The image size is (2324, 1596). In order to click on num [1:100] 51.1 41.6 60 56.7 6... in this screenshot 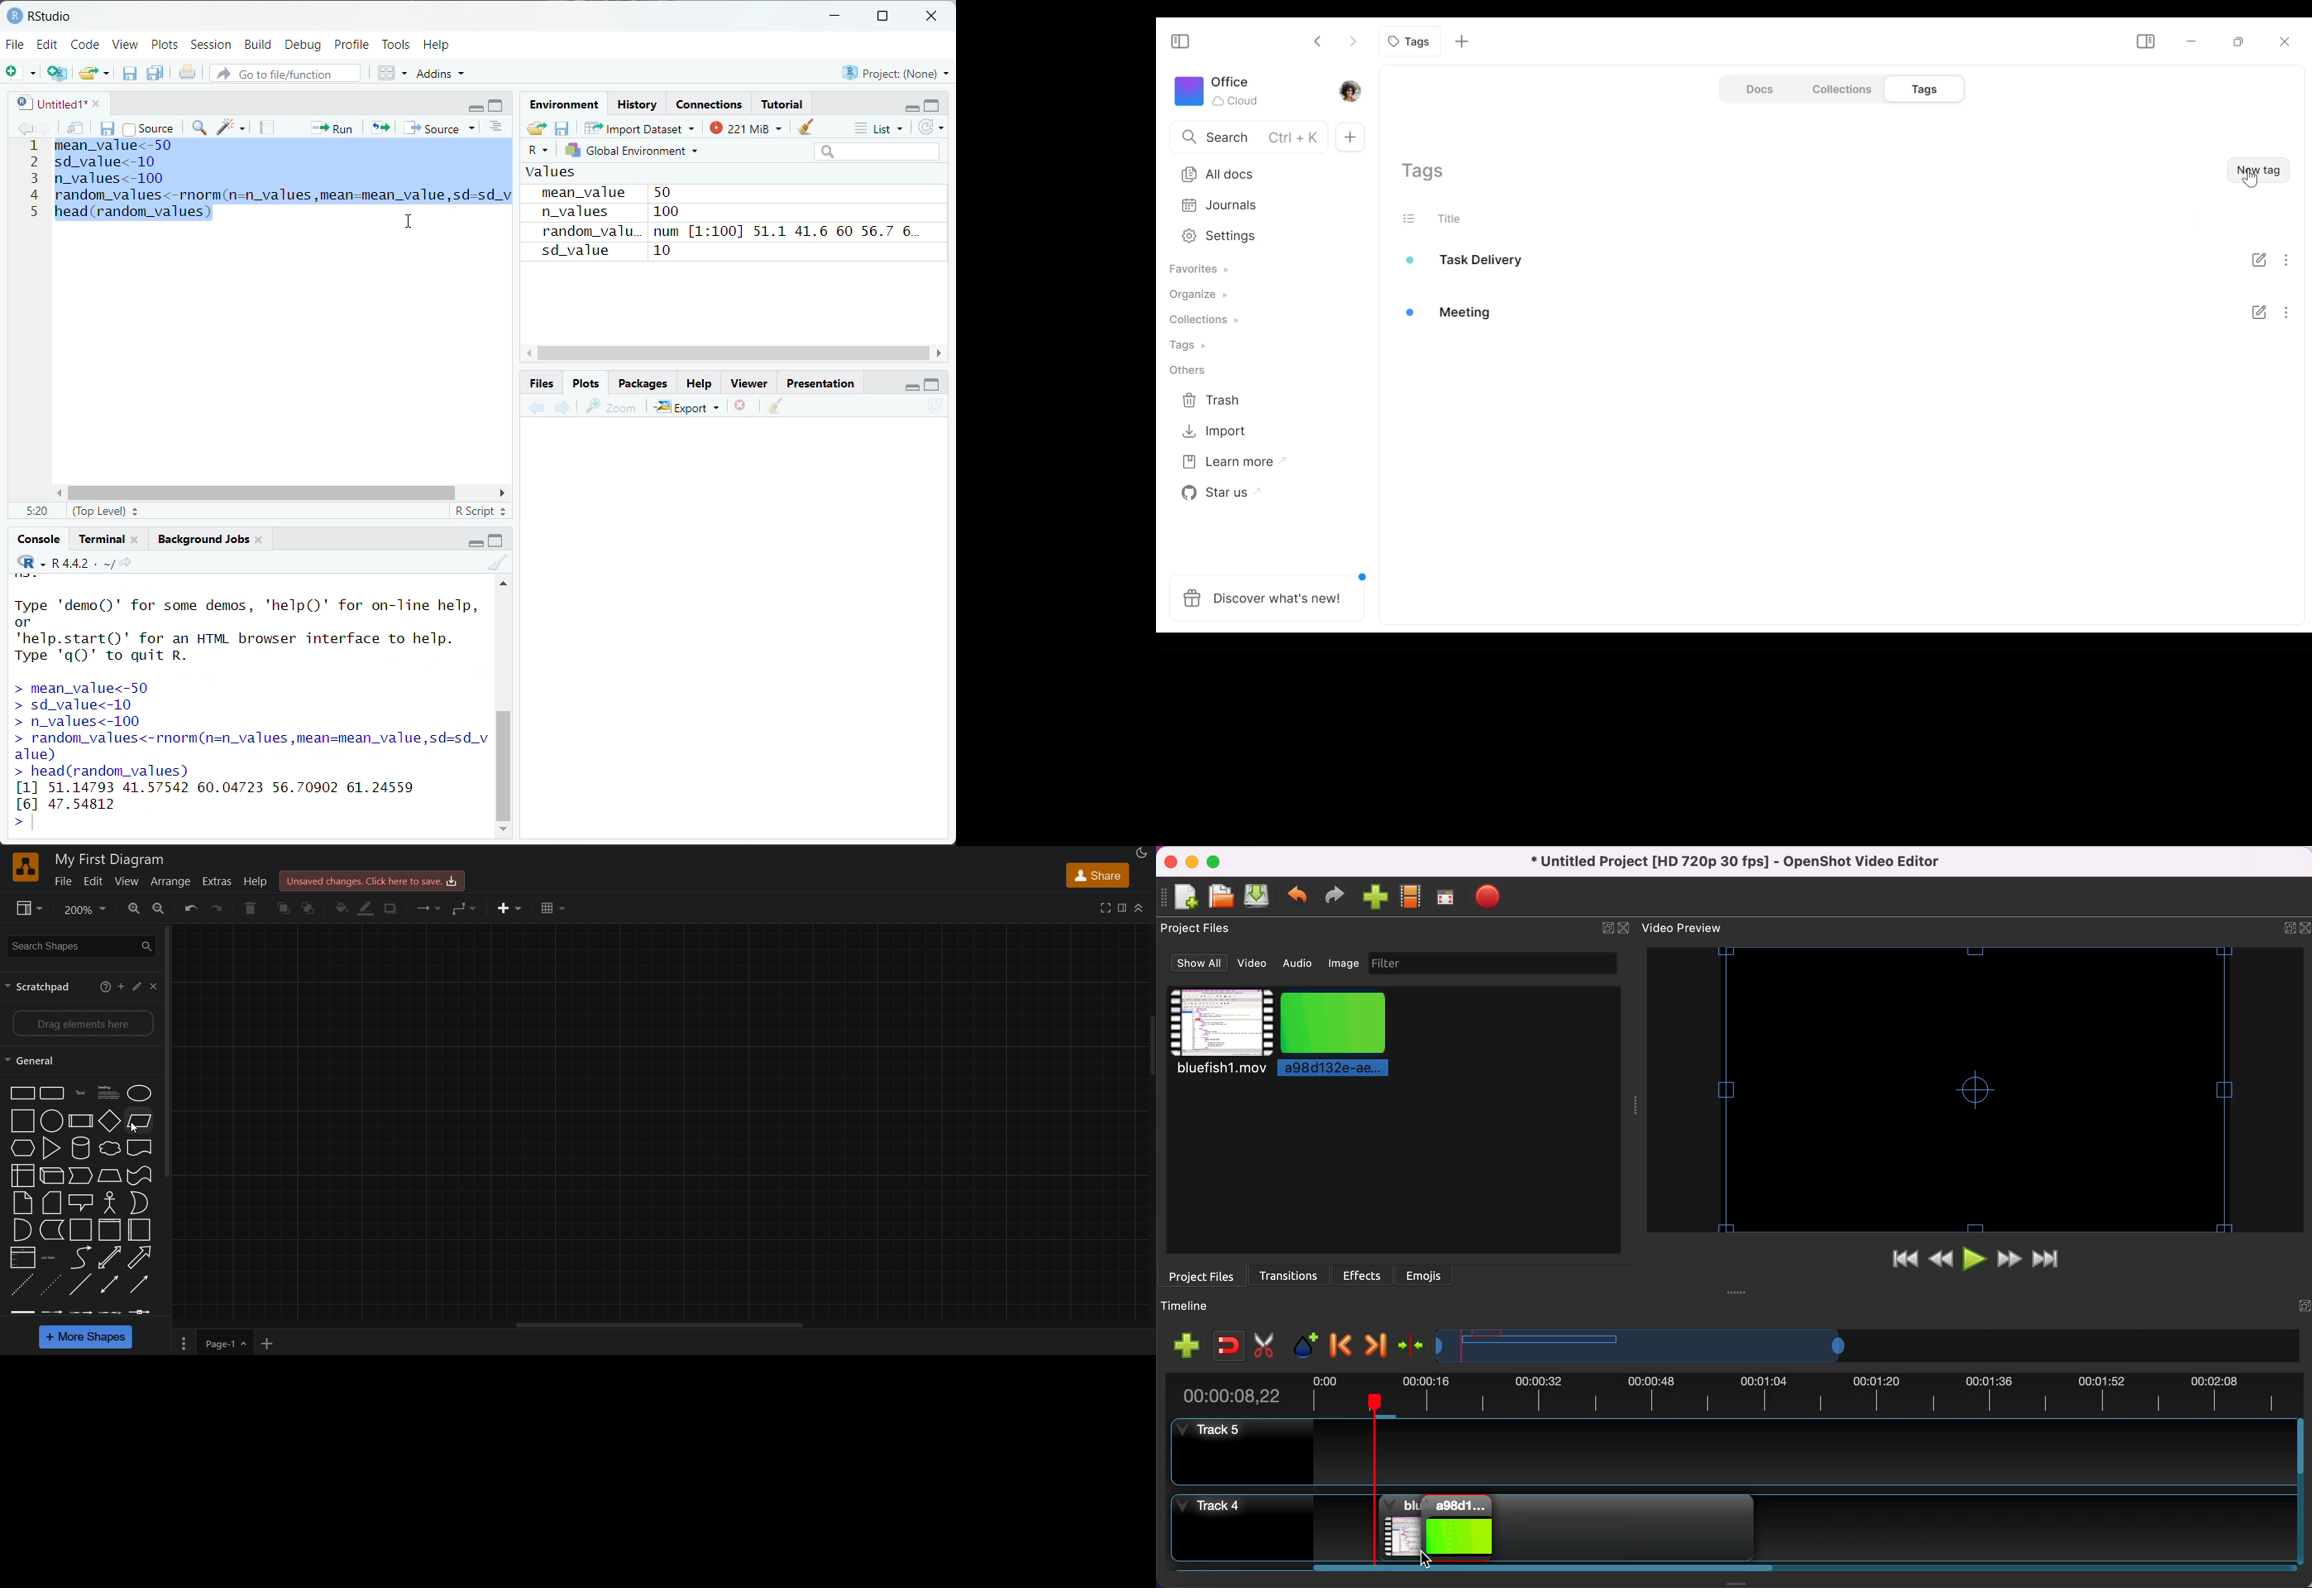, I will do `click(790, 231)`.